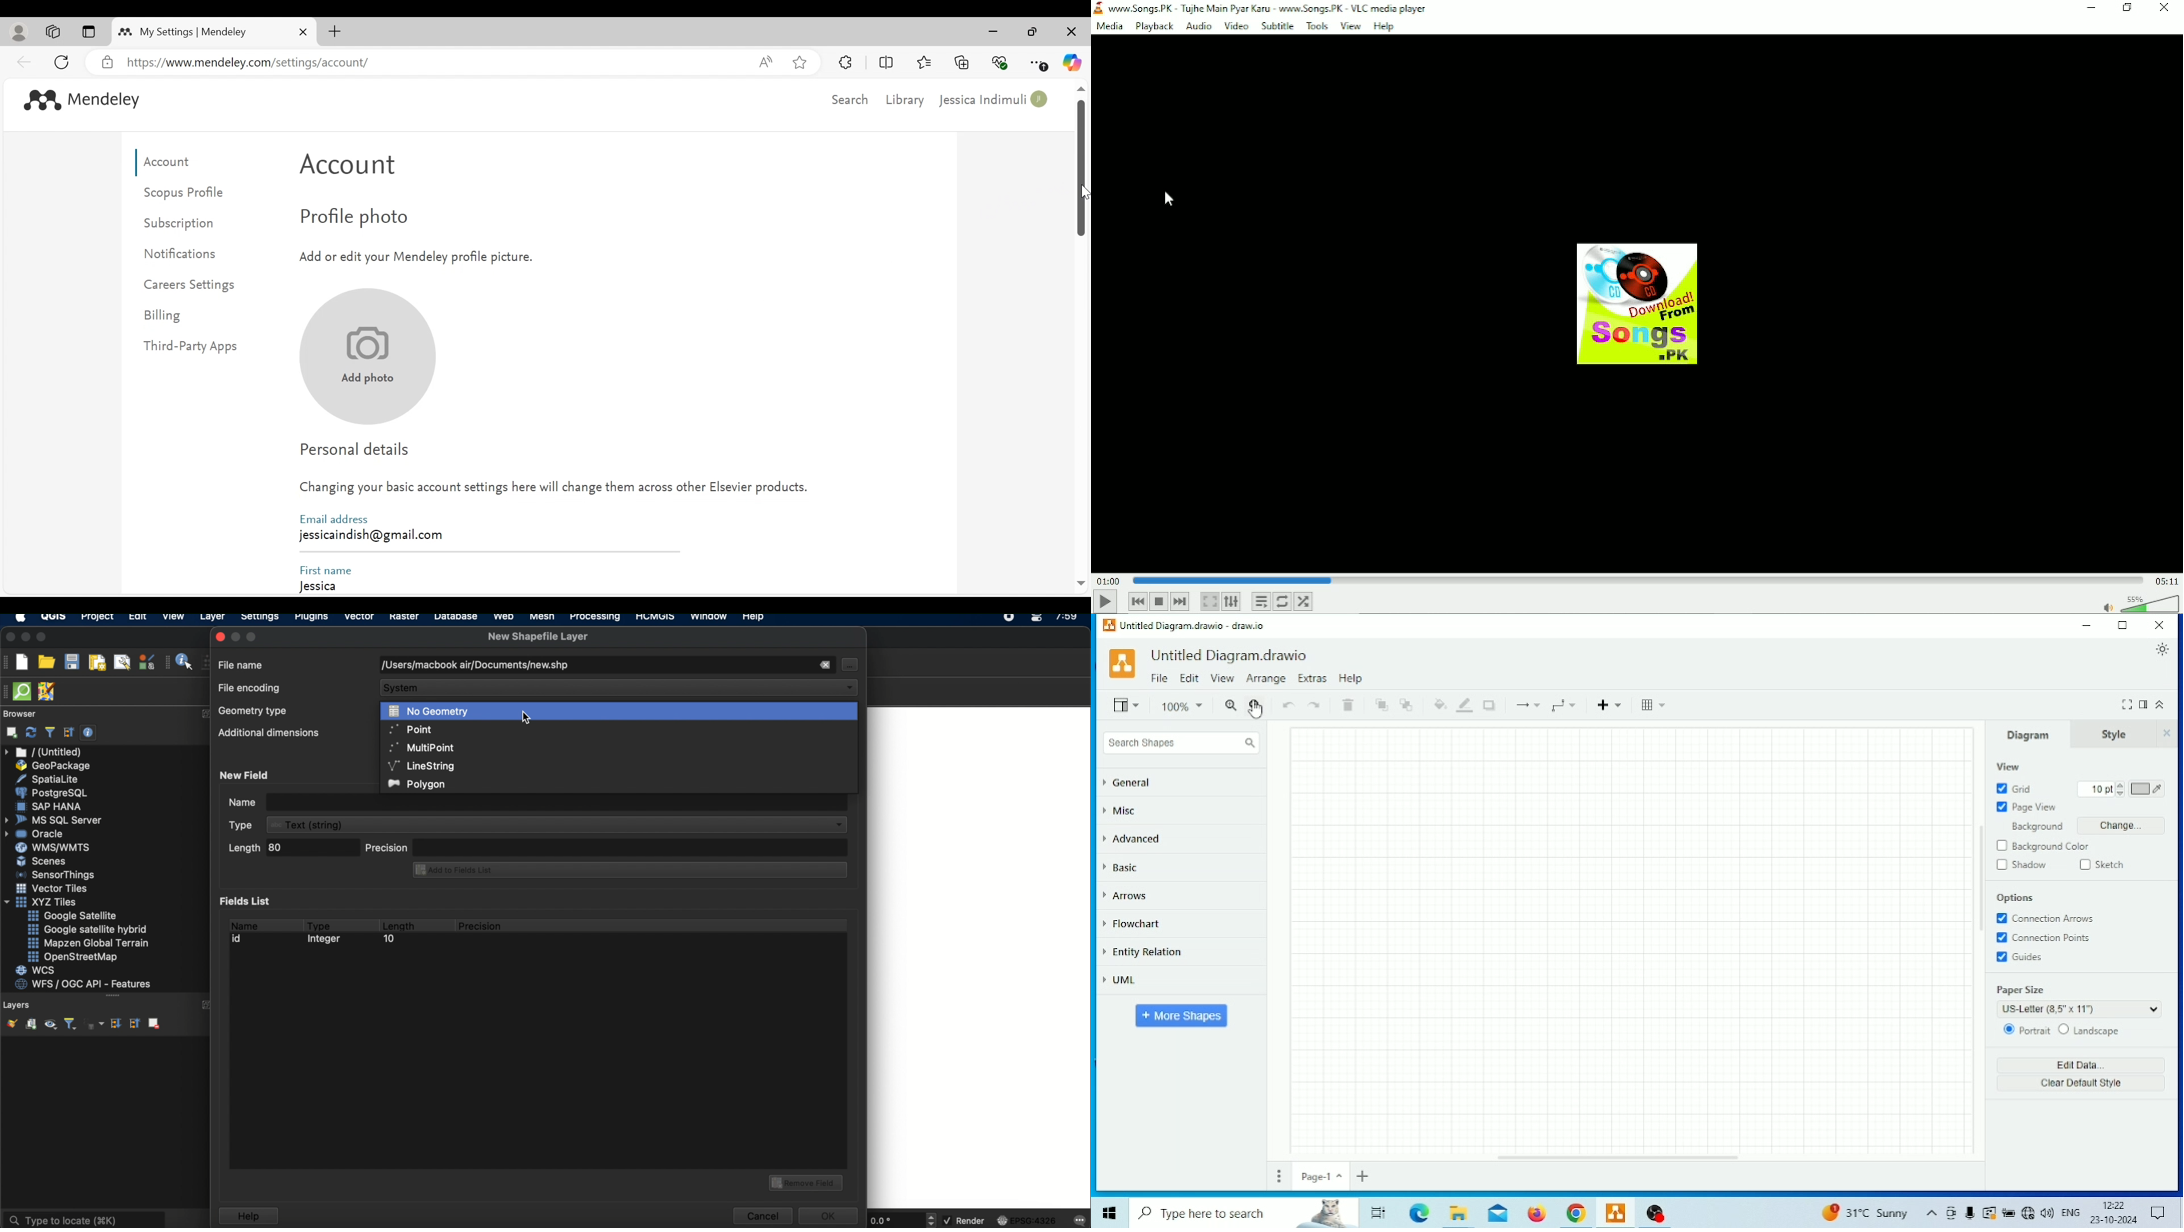  Describe the element at coordinates (1184, 707) in the screenshot. I see `Zoom` at that location.